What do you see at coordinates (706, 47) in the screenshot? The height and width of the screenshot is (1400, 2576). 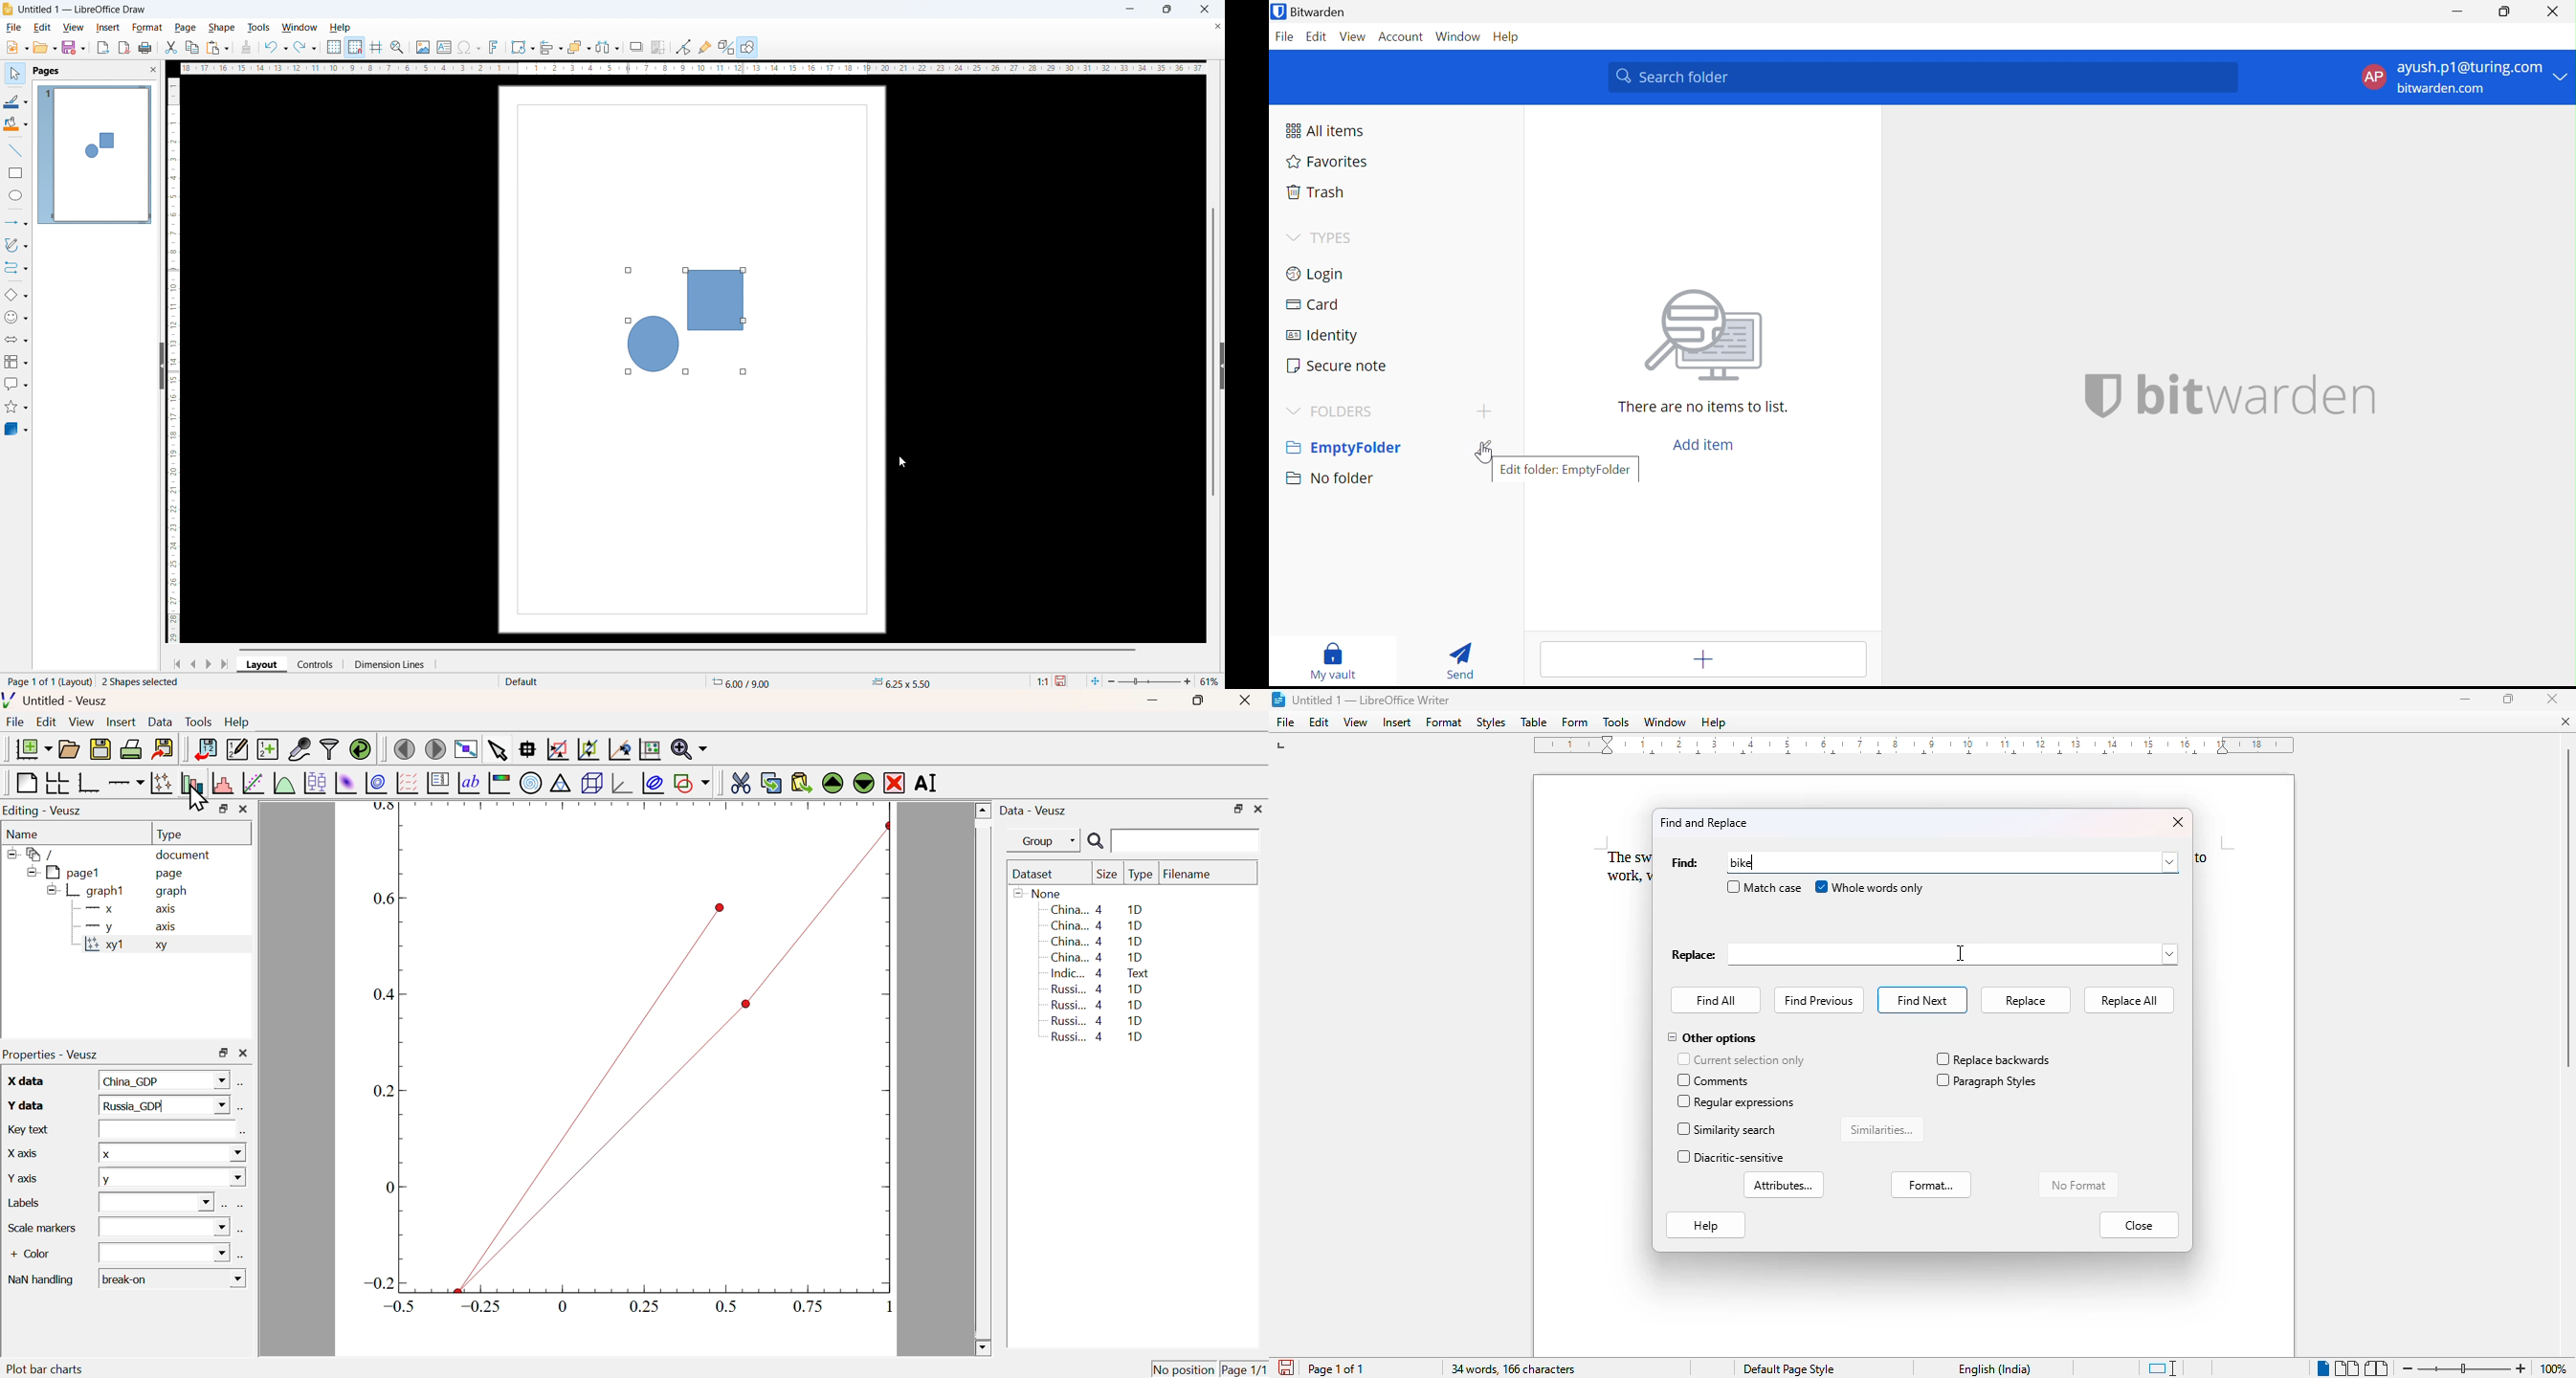 I see `show gluepoint function` at bounding box center [706, 47].